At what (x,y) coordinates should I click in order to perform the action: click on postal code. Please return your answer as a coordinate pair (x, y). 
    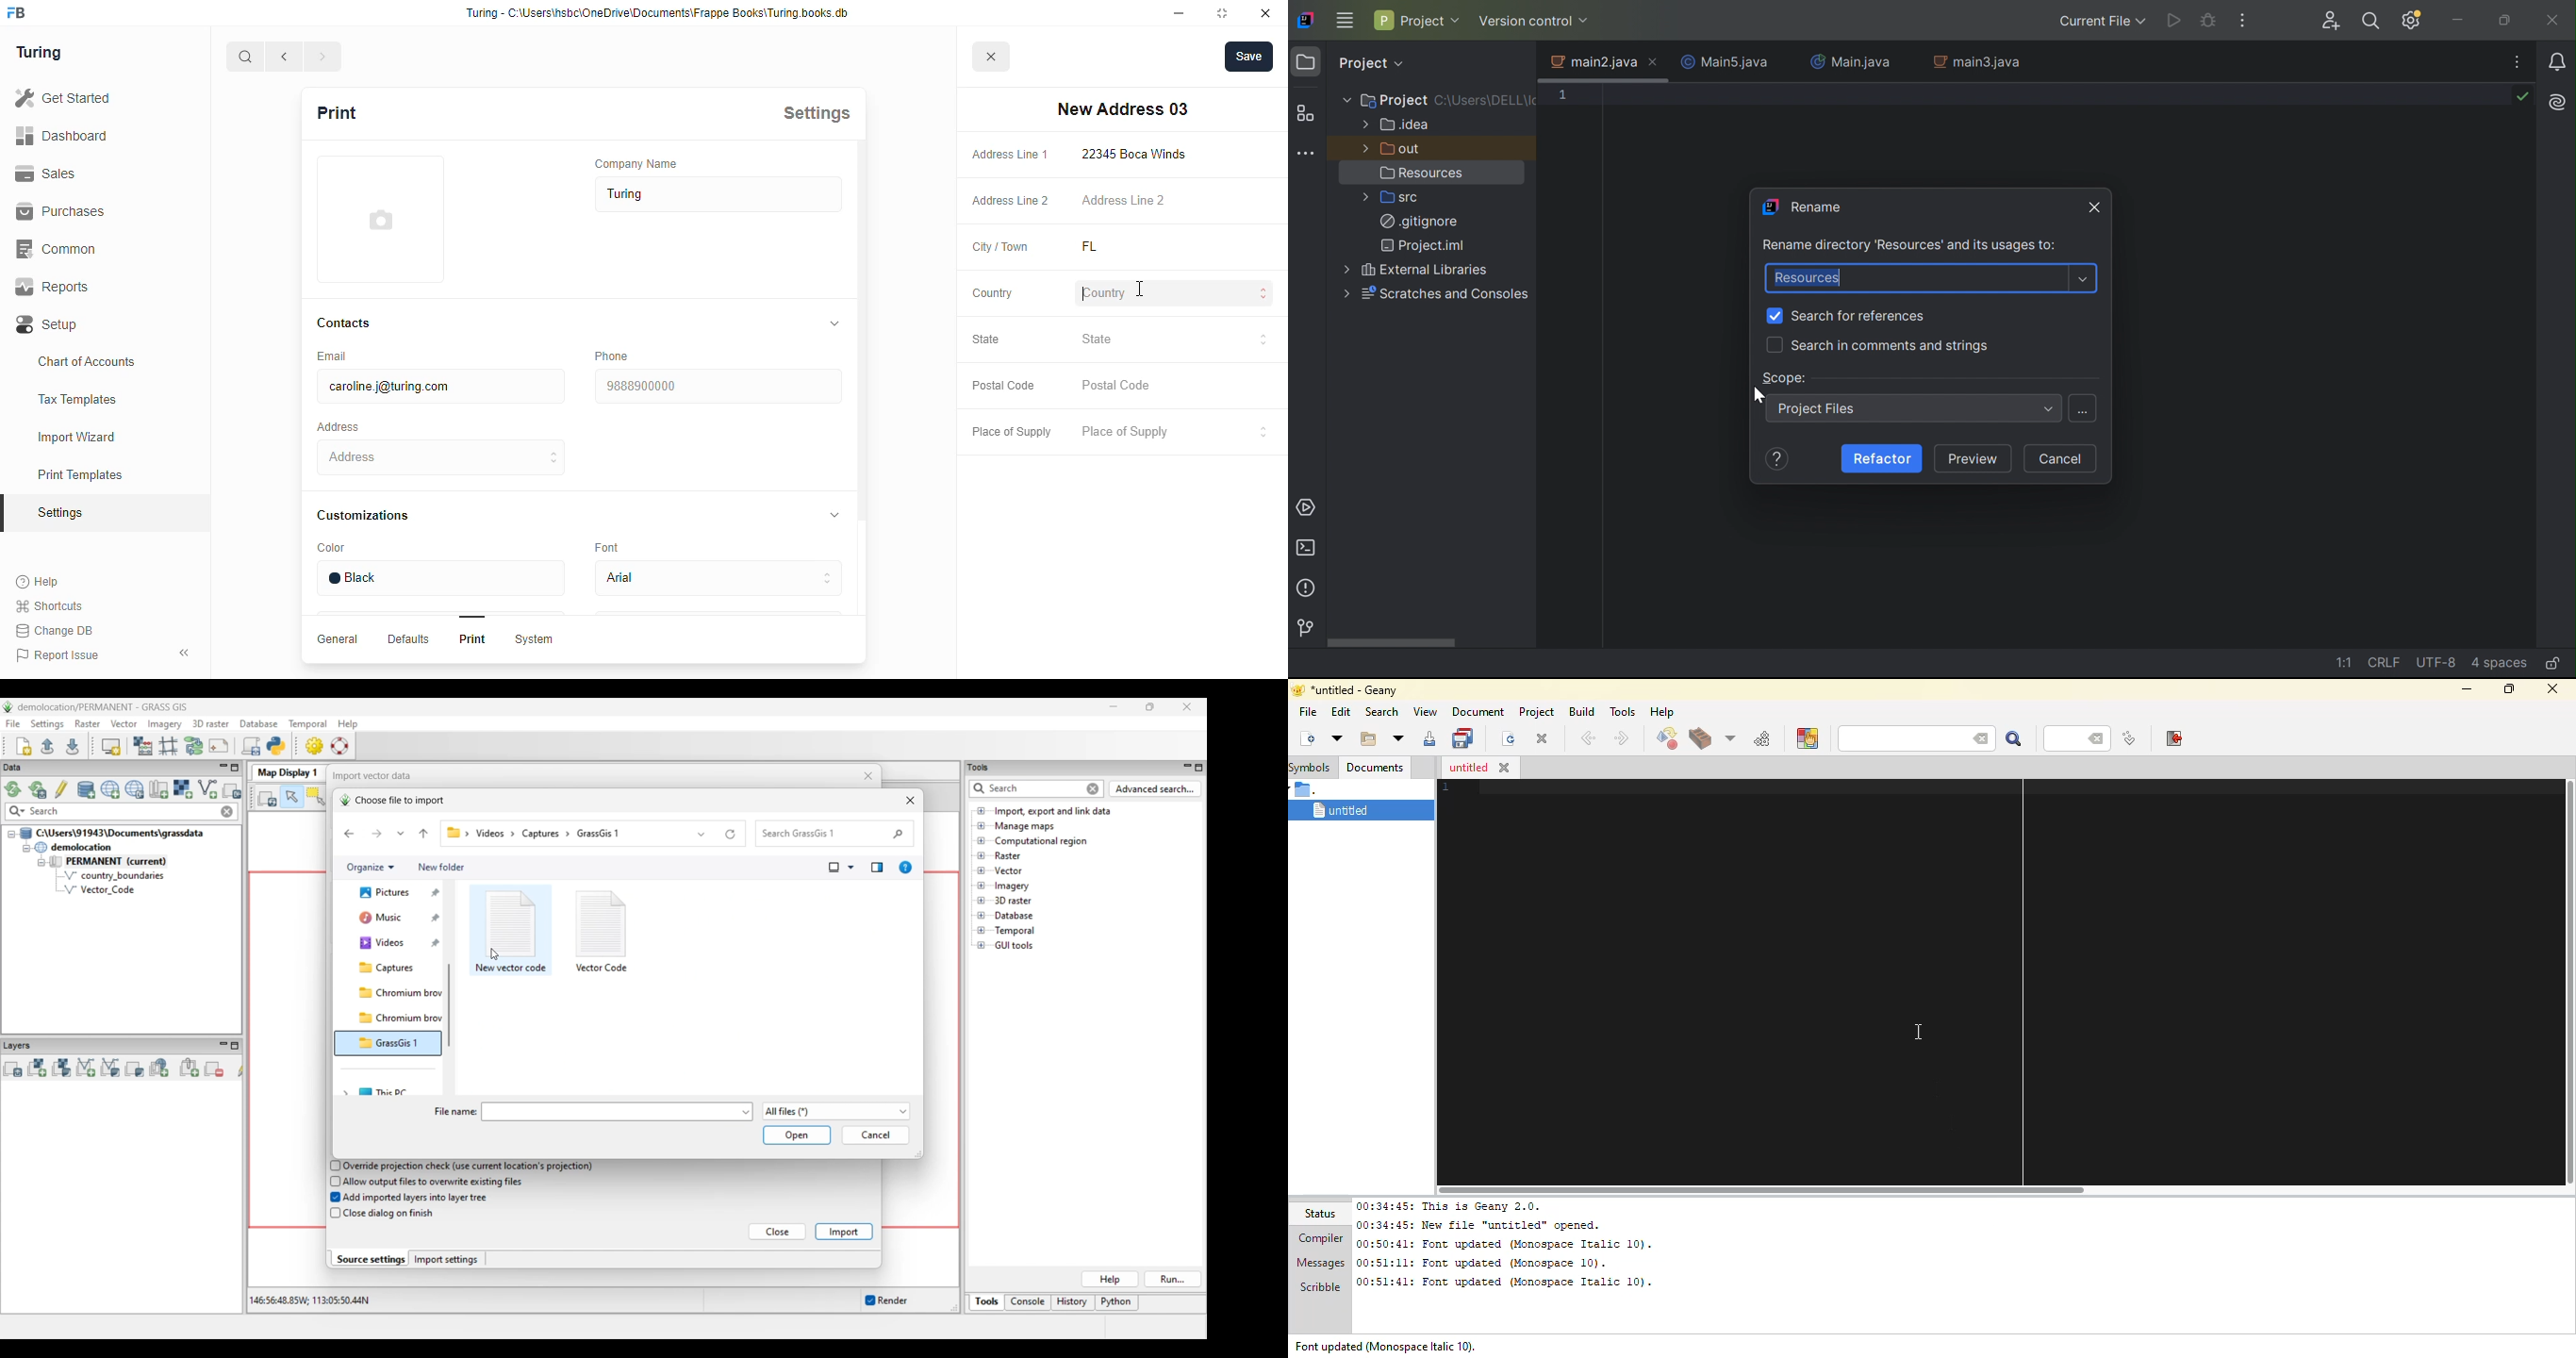
    Looking at the image, I should click on (1117, 386).